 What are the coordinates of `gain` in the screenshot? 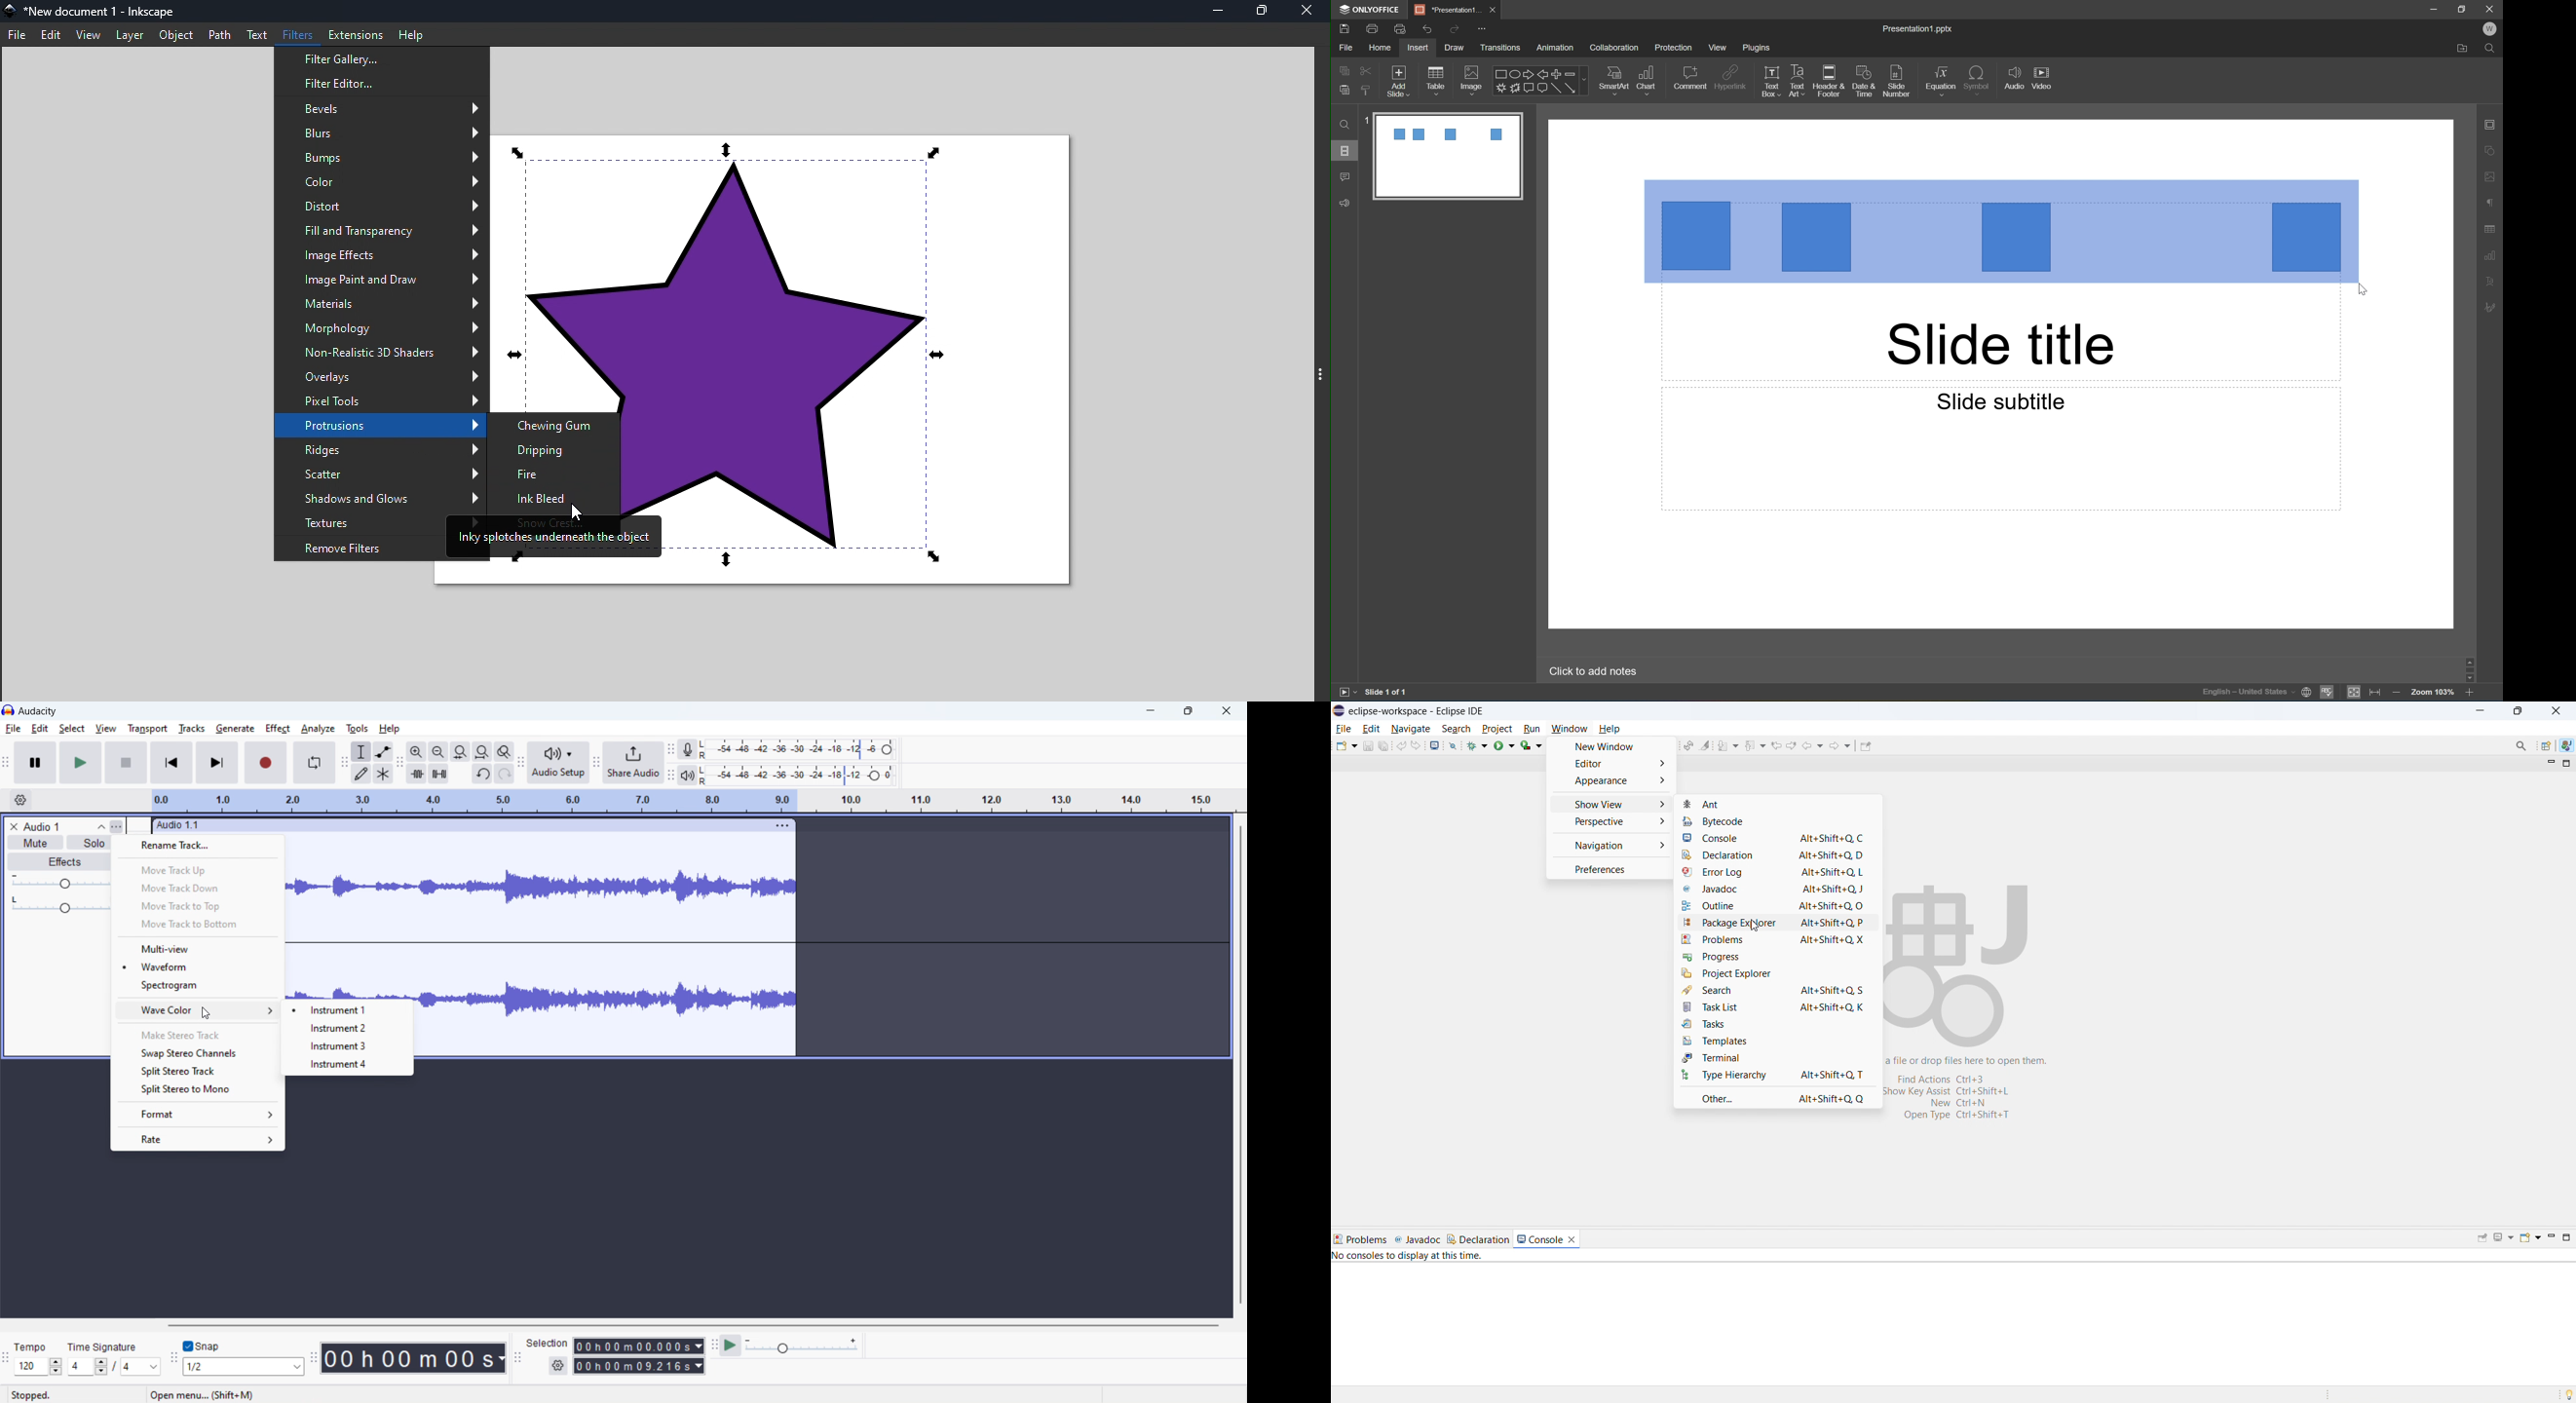 It's located at (61, 884).